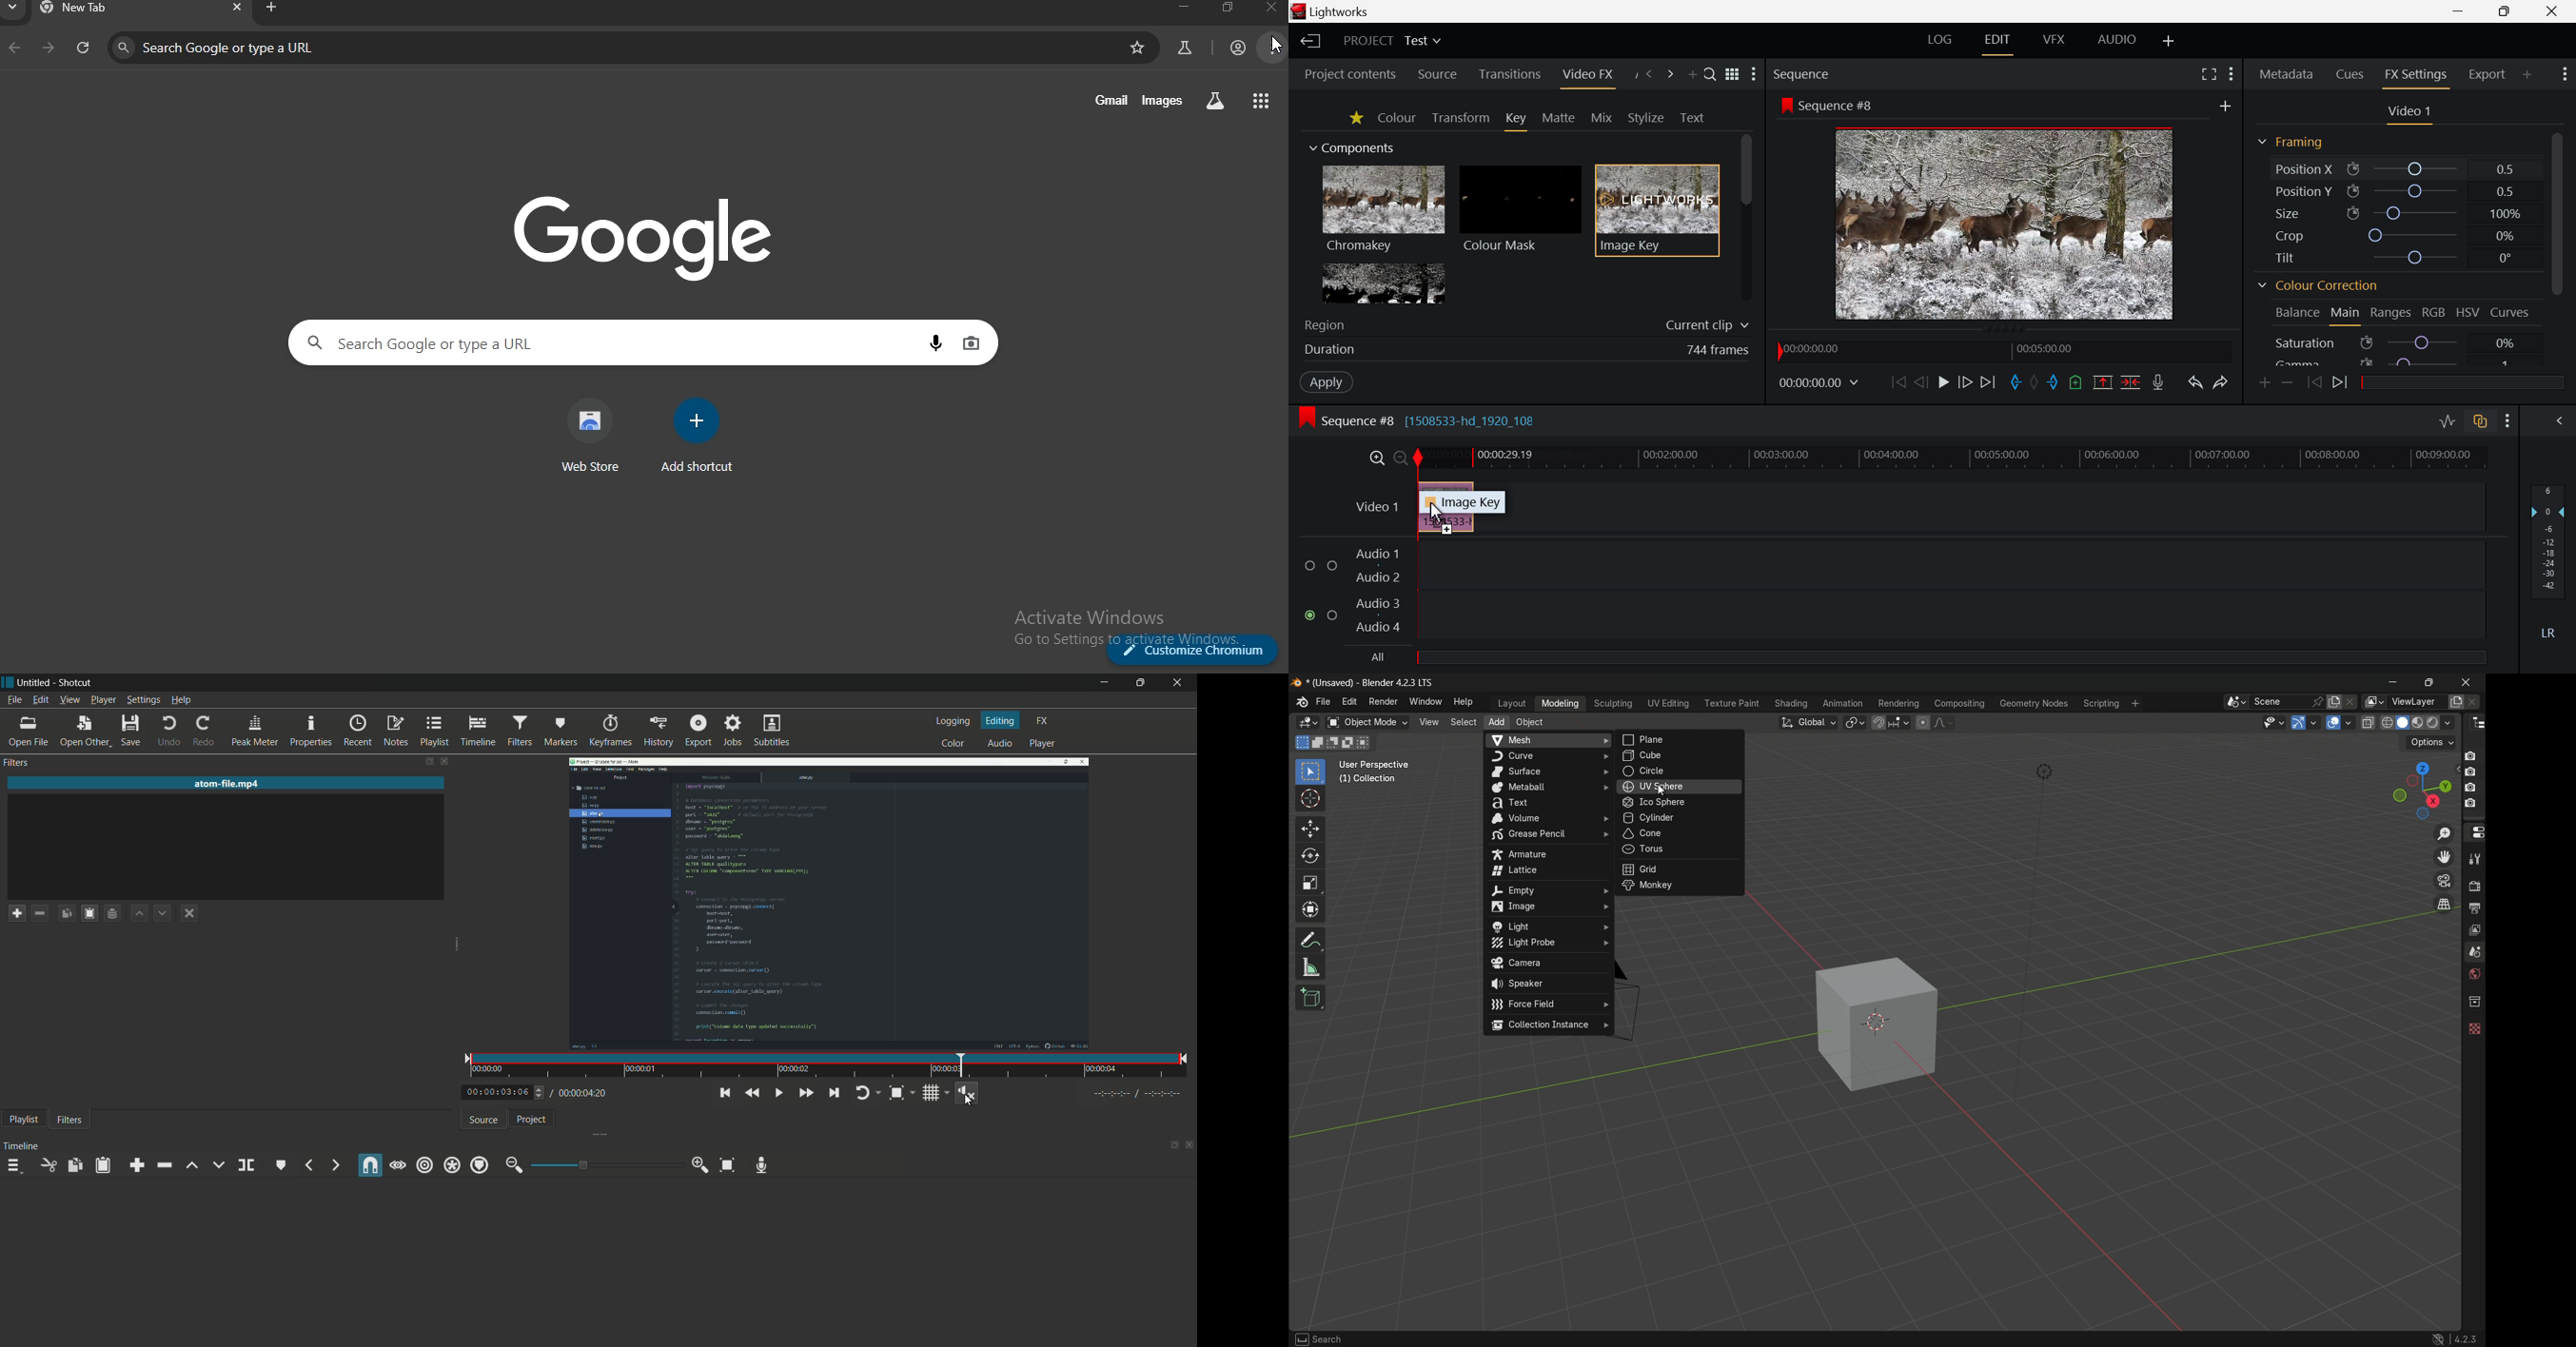  Describe the element at coordinates (1437, 72) in the screenshot. I see `Source` at that location.